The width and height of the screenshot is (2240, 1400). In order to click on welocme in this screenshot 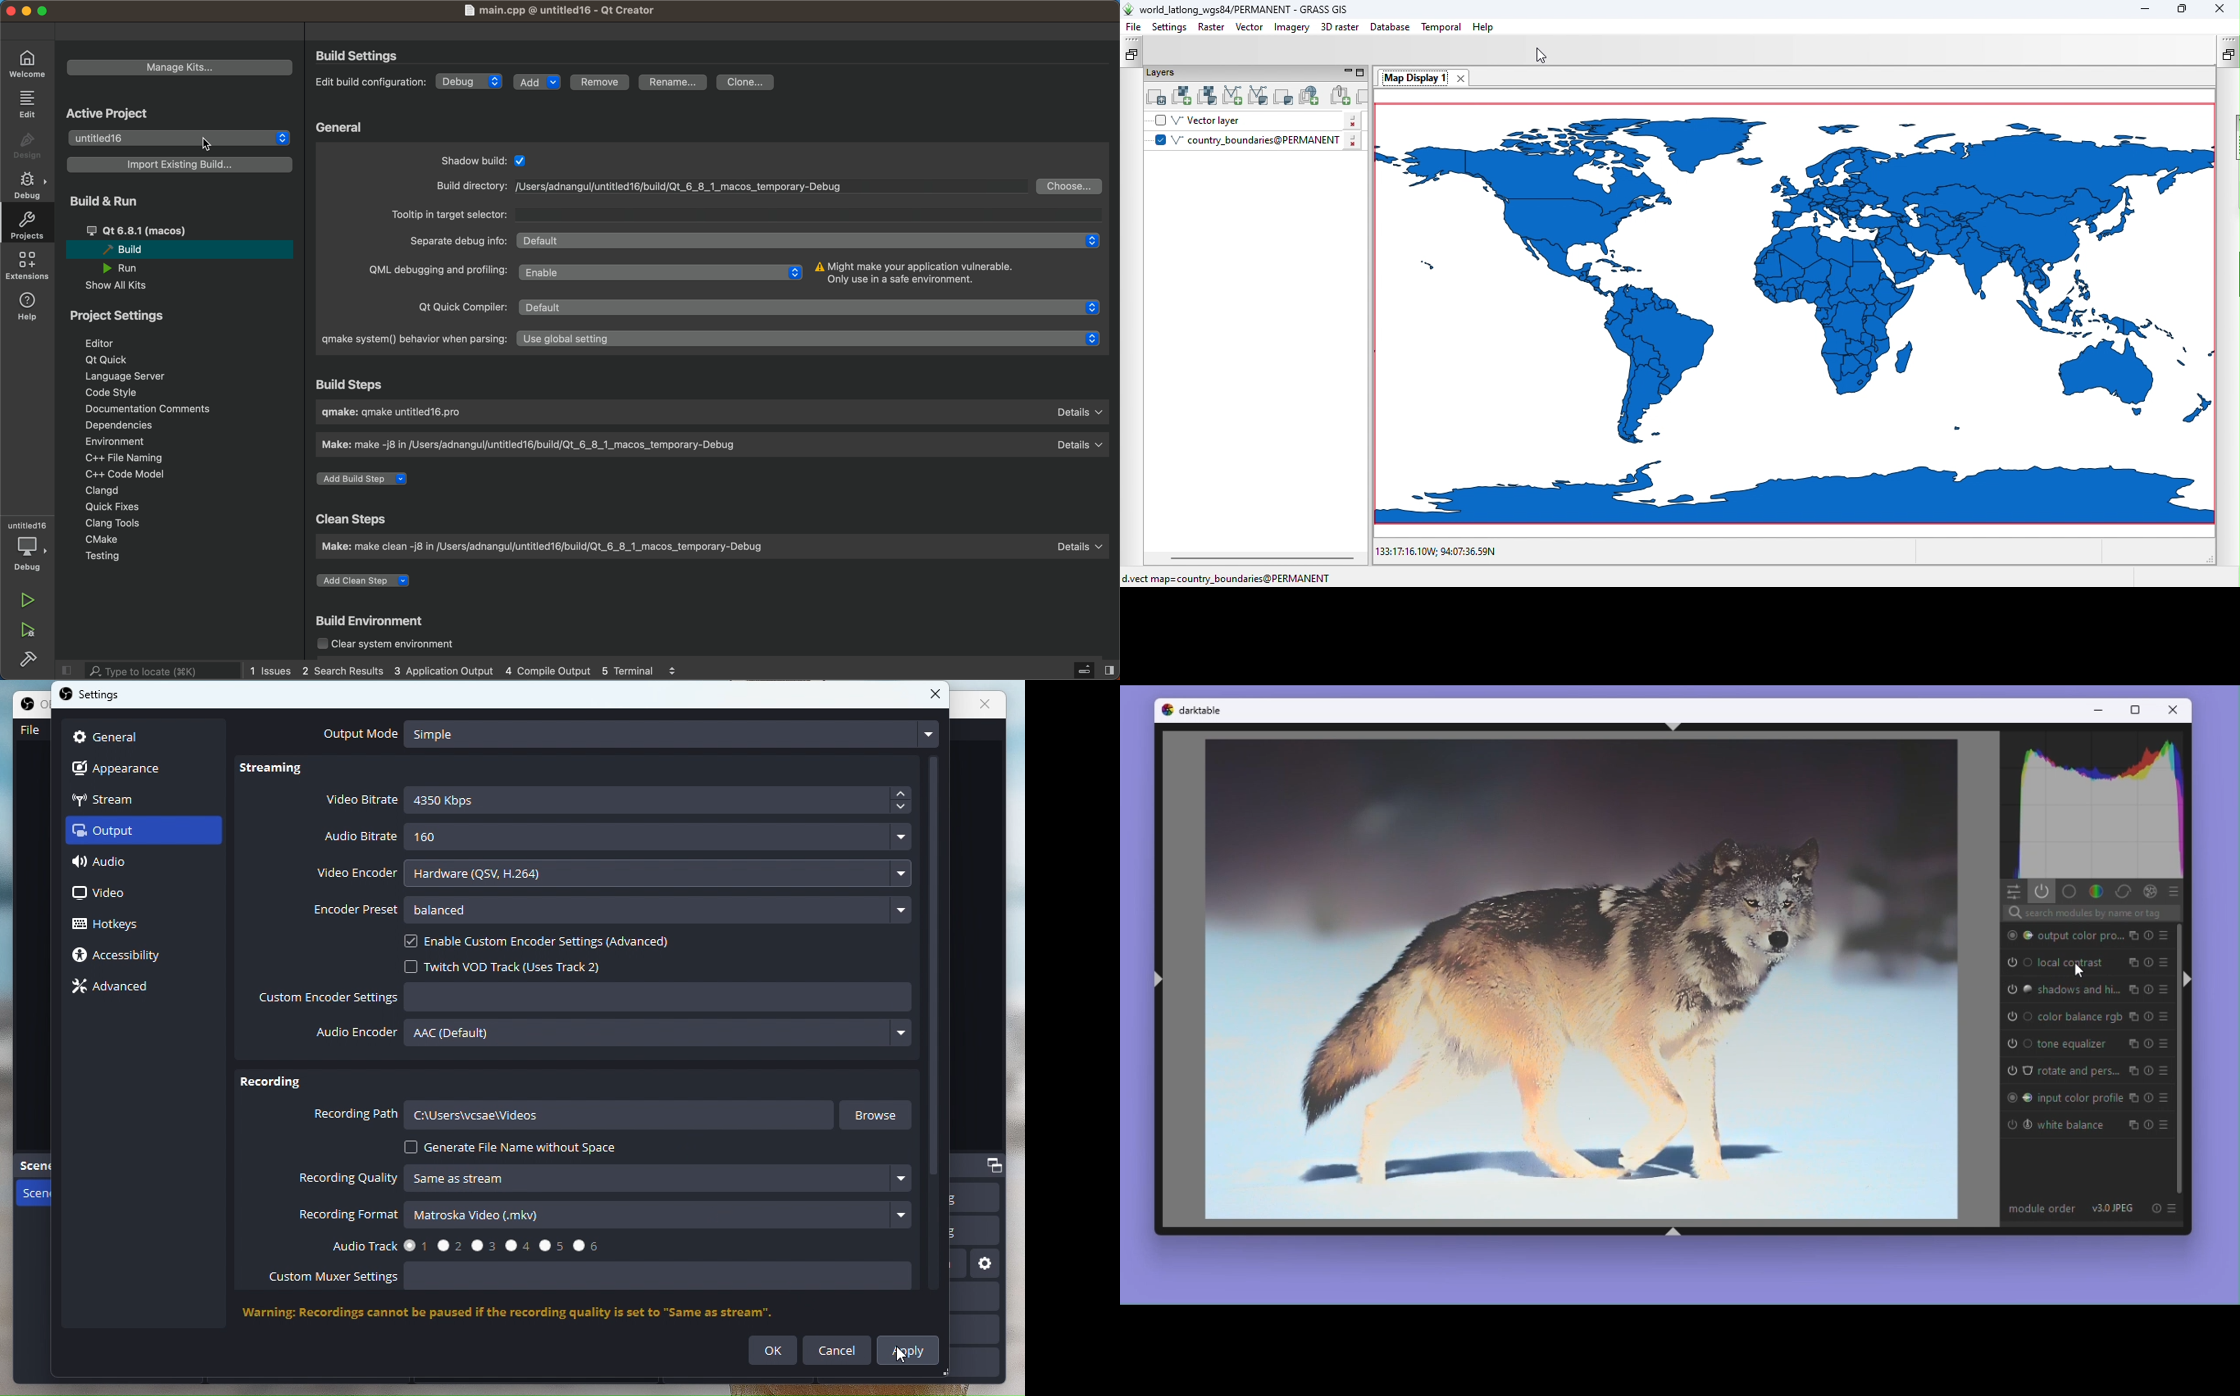, I will do `click(25, 66)`.